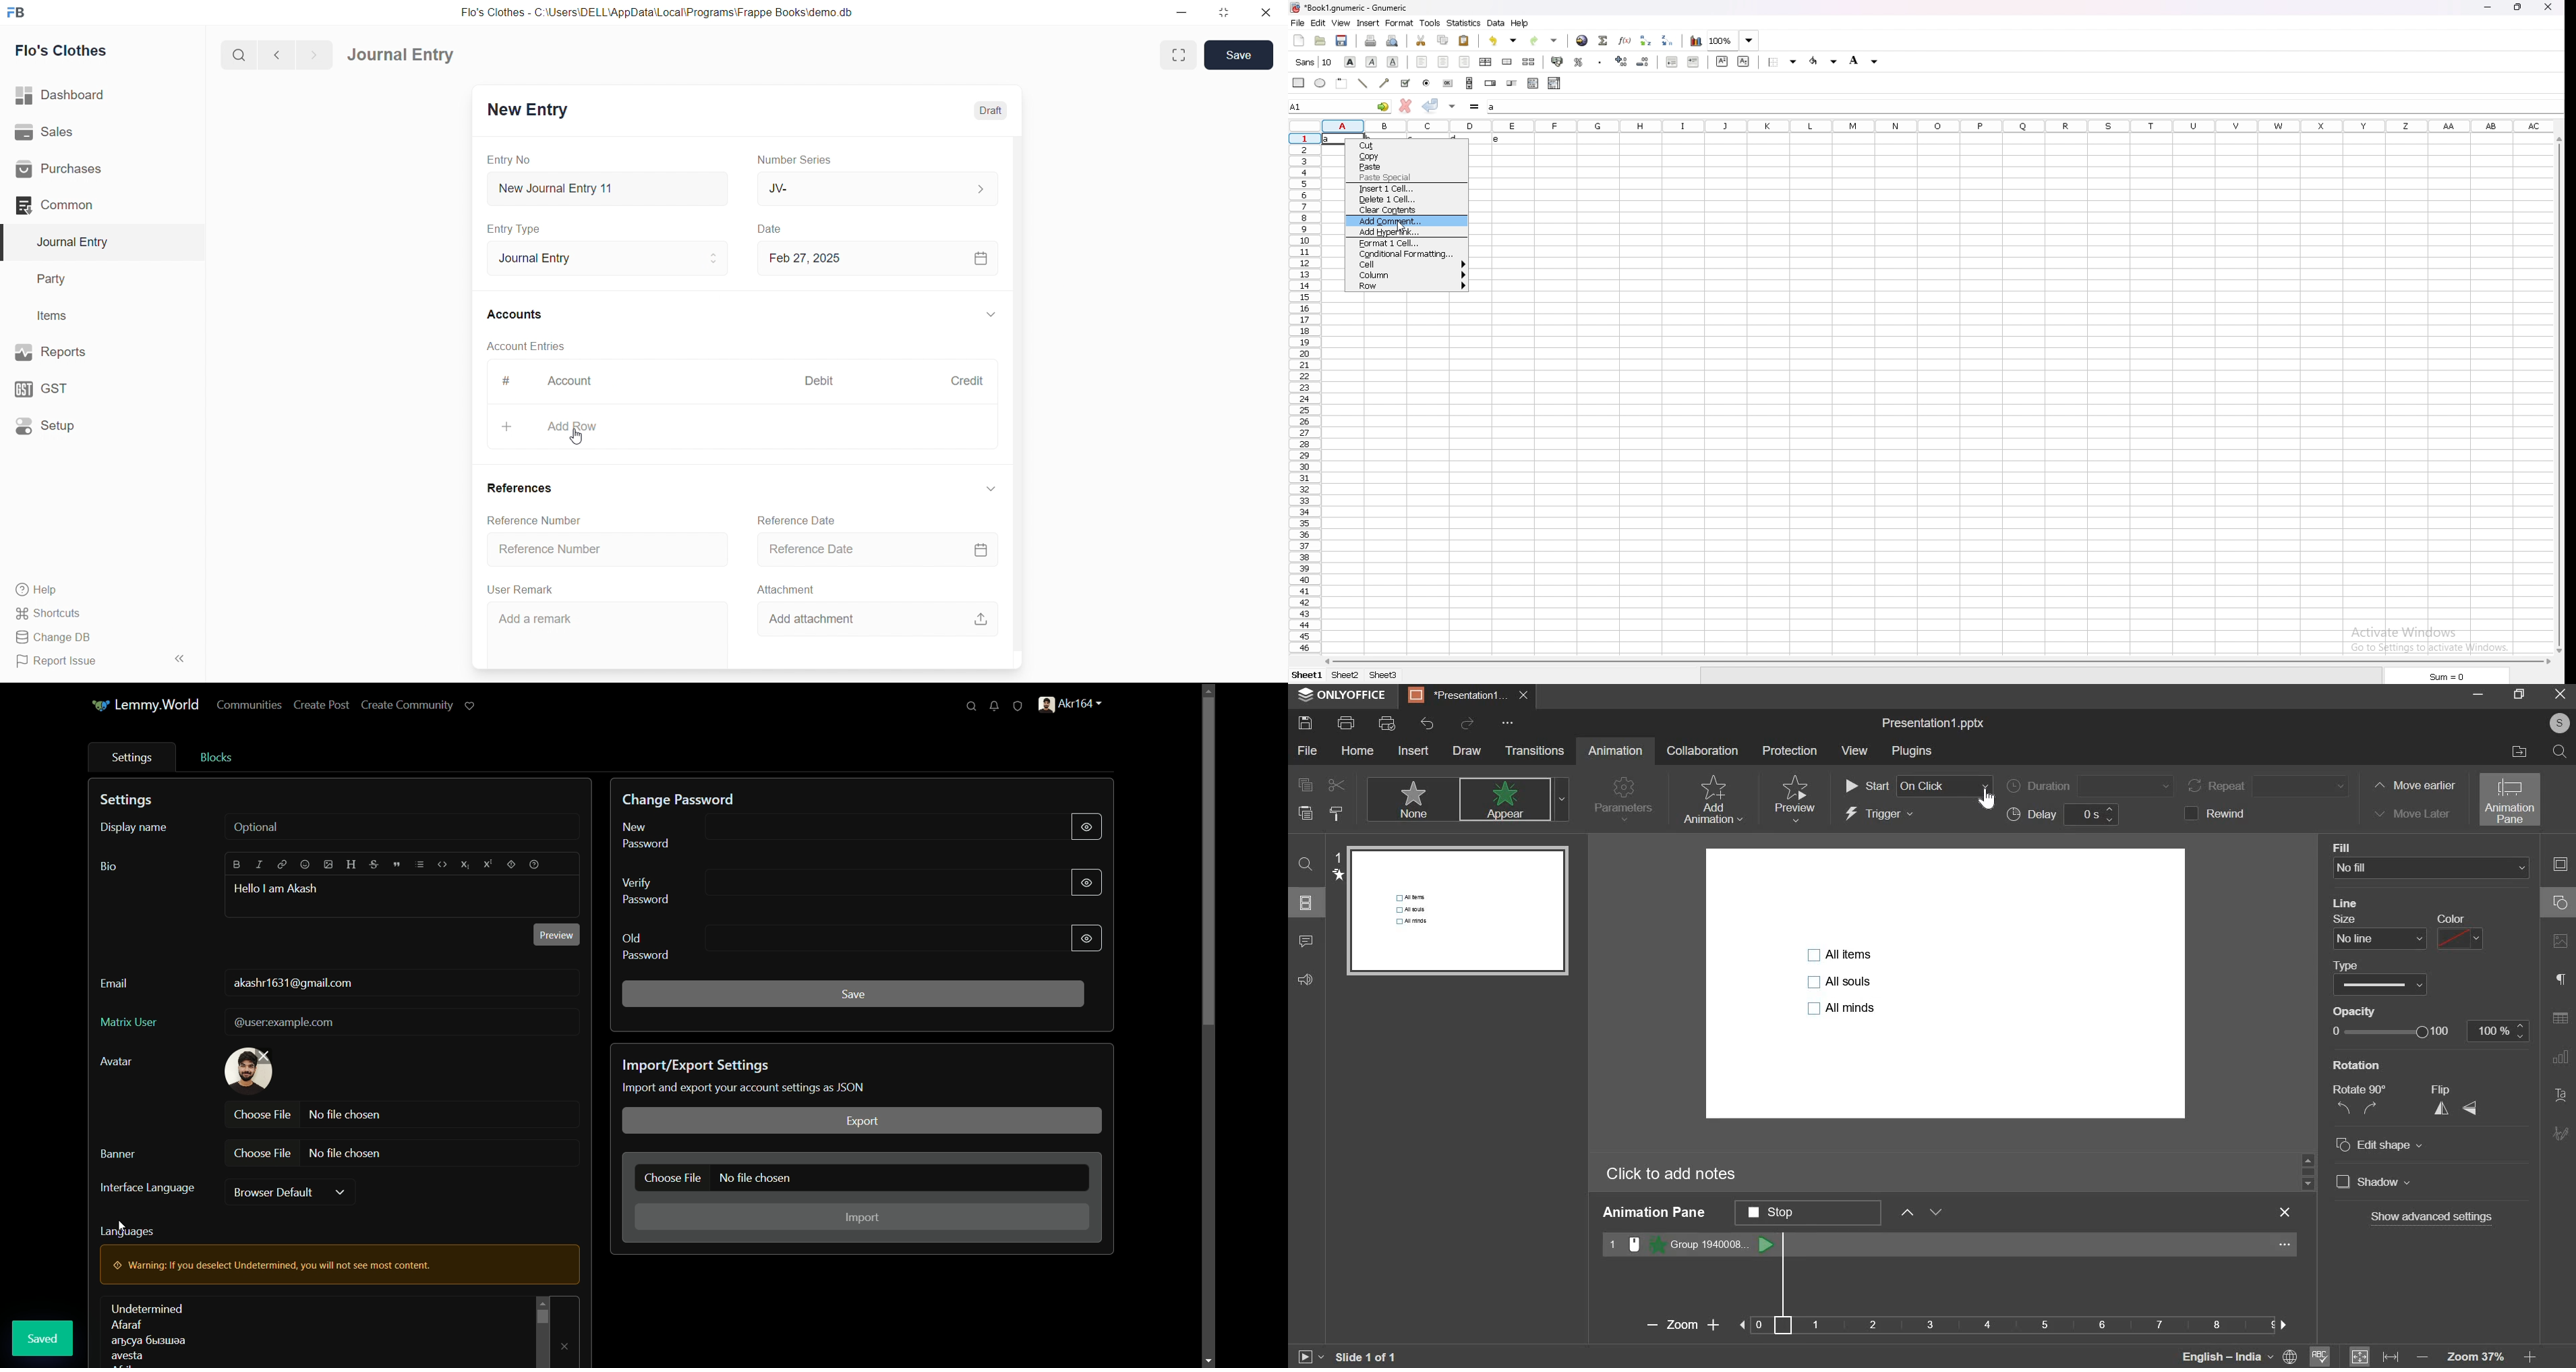  I want to click on spin button, so click(1490, 83).